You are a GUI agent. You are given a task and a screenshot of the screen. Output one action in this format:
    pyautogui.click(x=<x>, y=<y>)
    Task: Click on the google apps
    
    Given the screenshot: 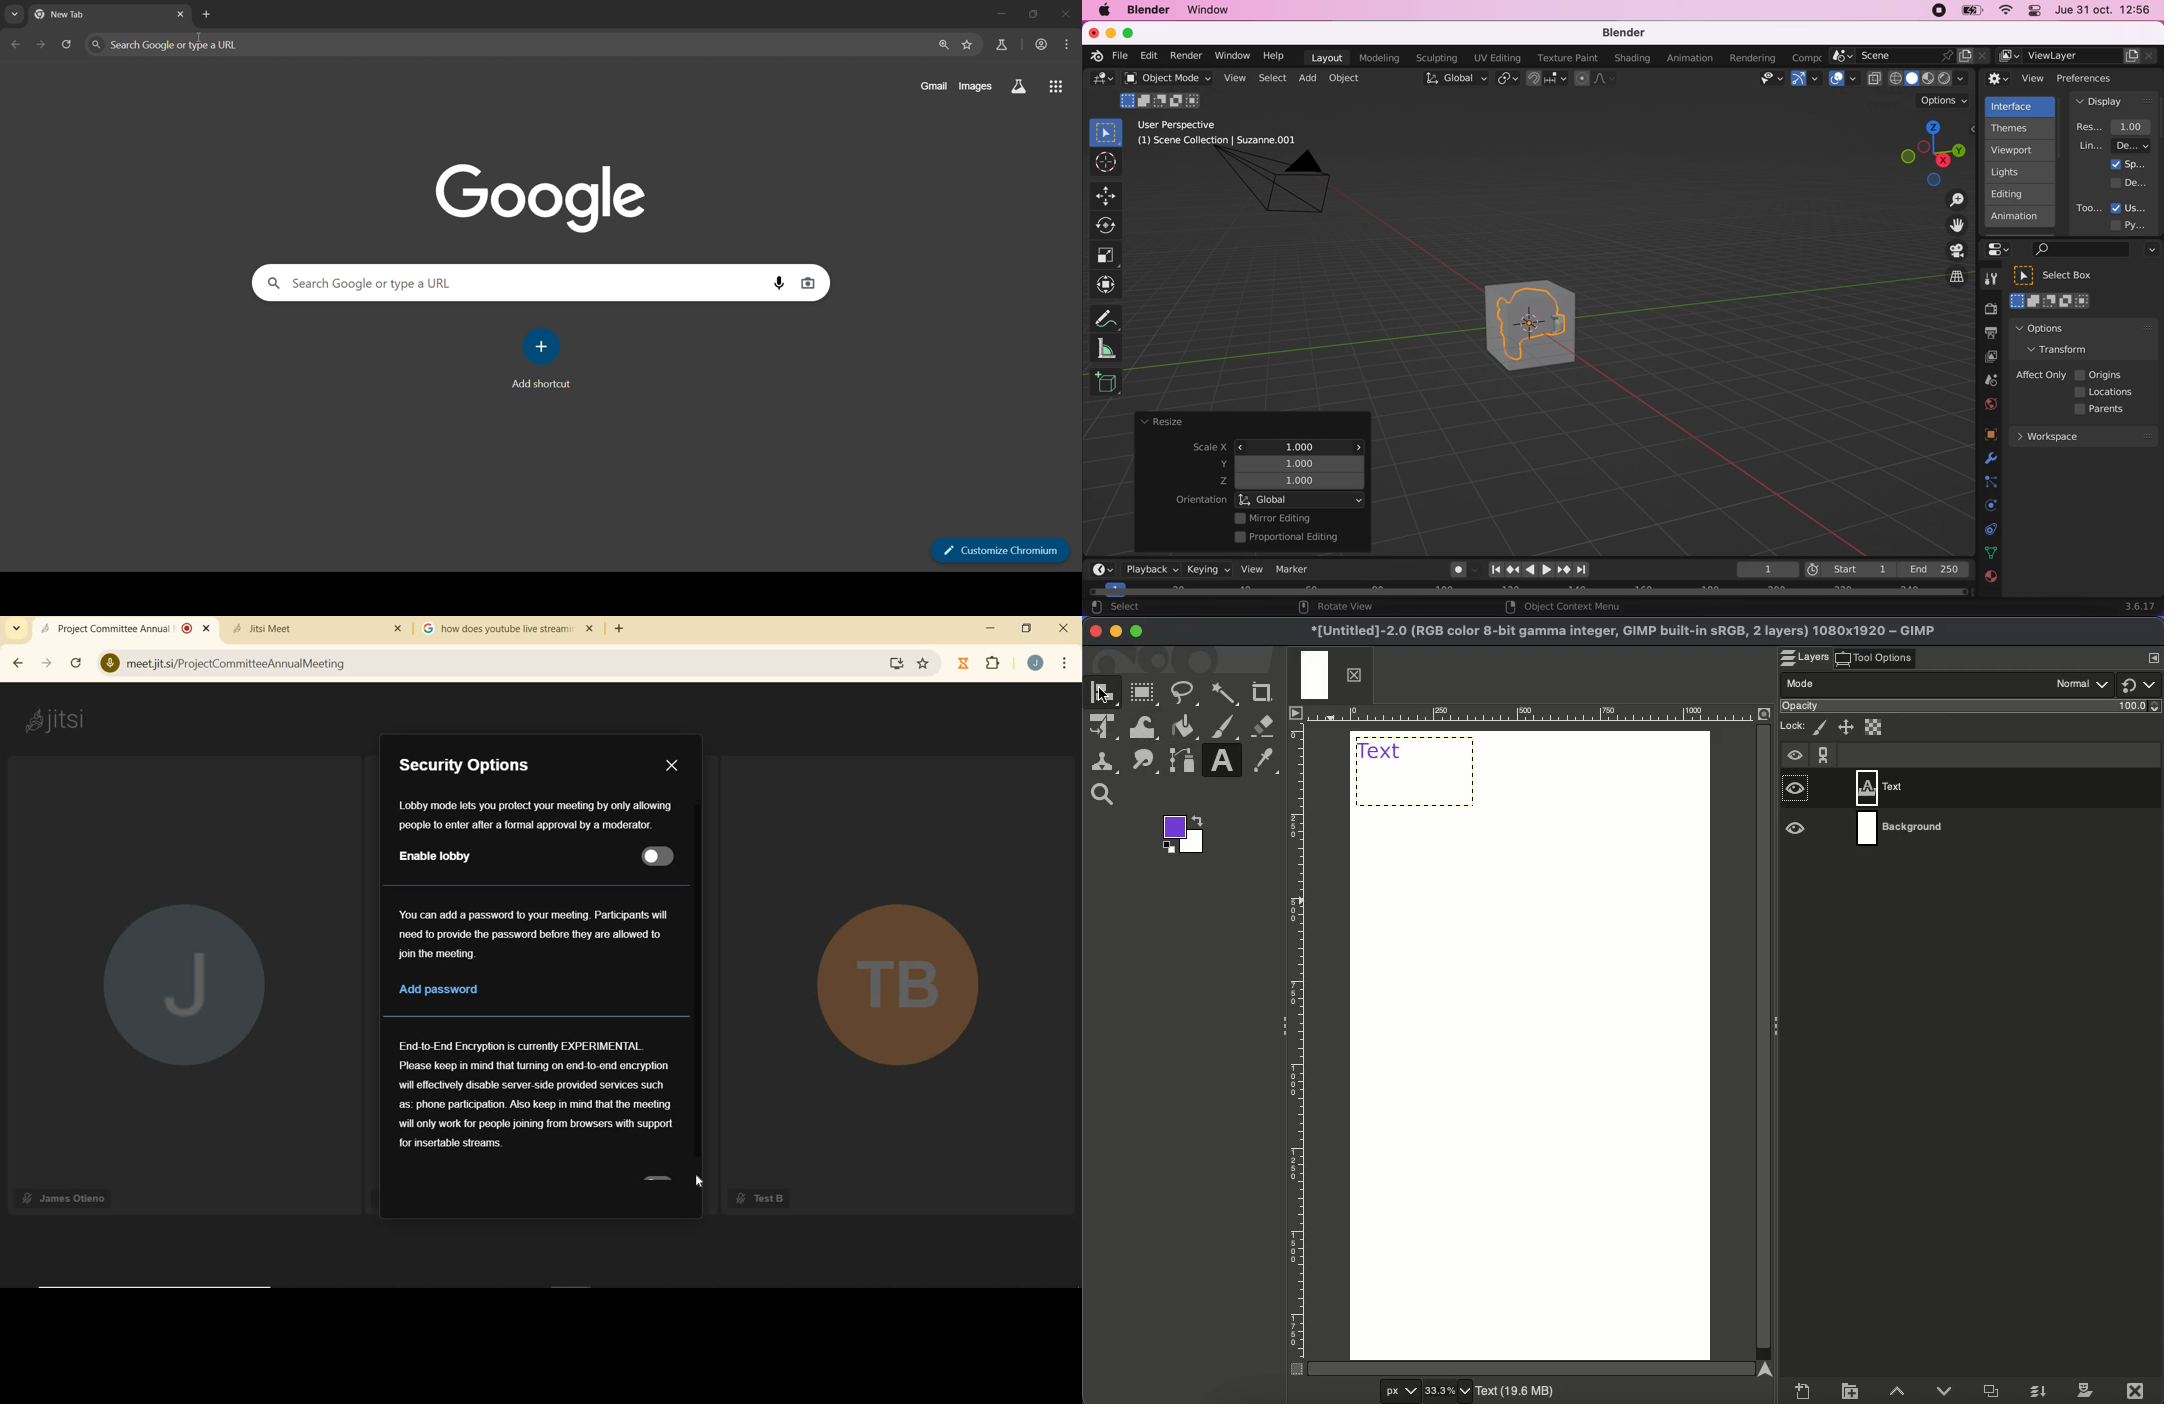 What is the action you would take?
    pyautogui.click(x=1057, y=87)
    